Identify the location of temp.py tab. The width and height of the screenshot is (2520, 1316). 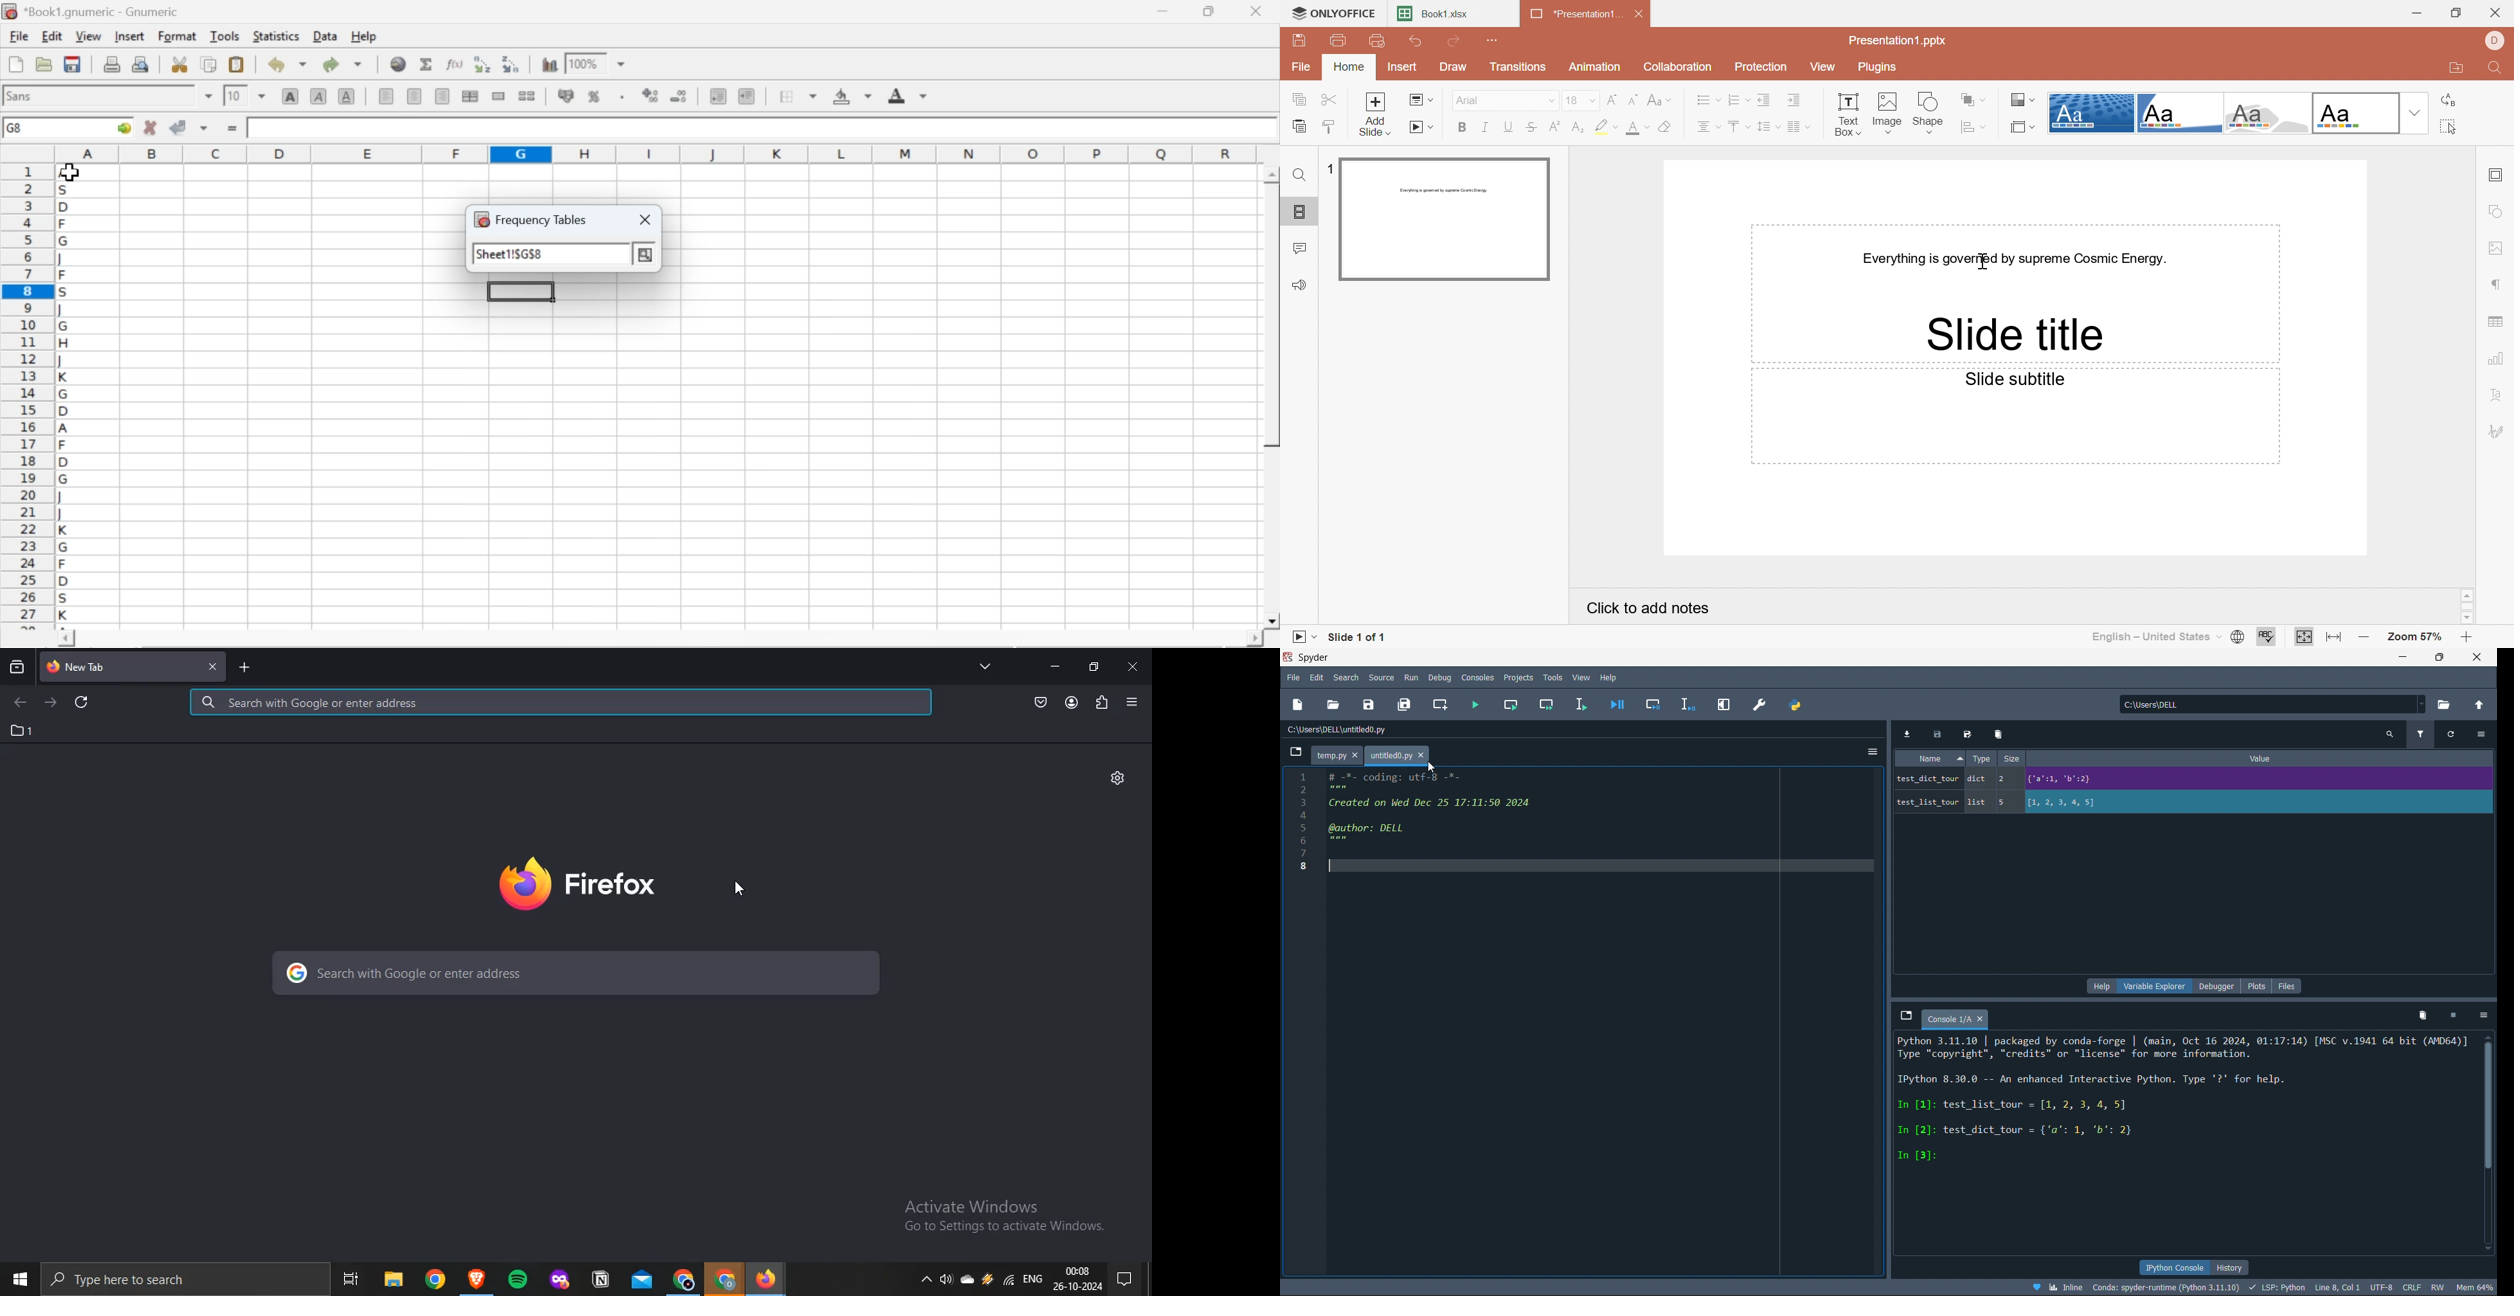
(1335, 755).